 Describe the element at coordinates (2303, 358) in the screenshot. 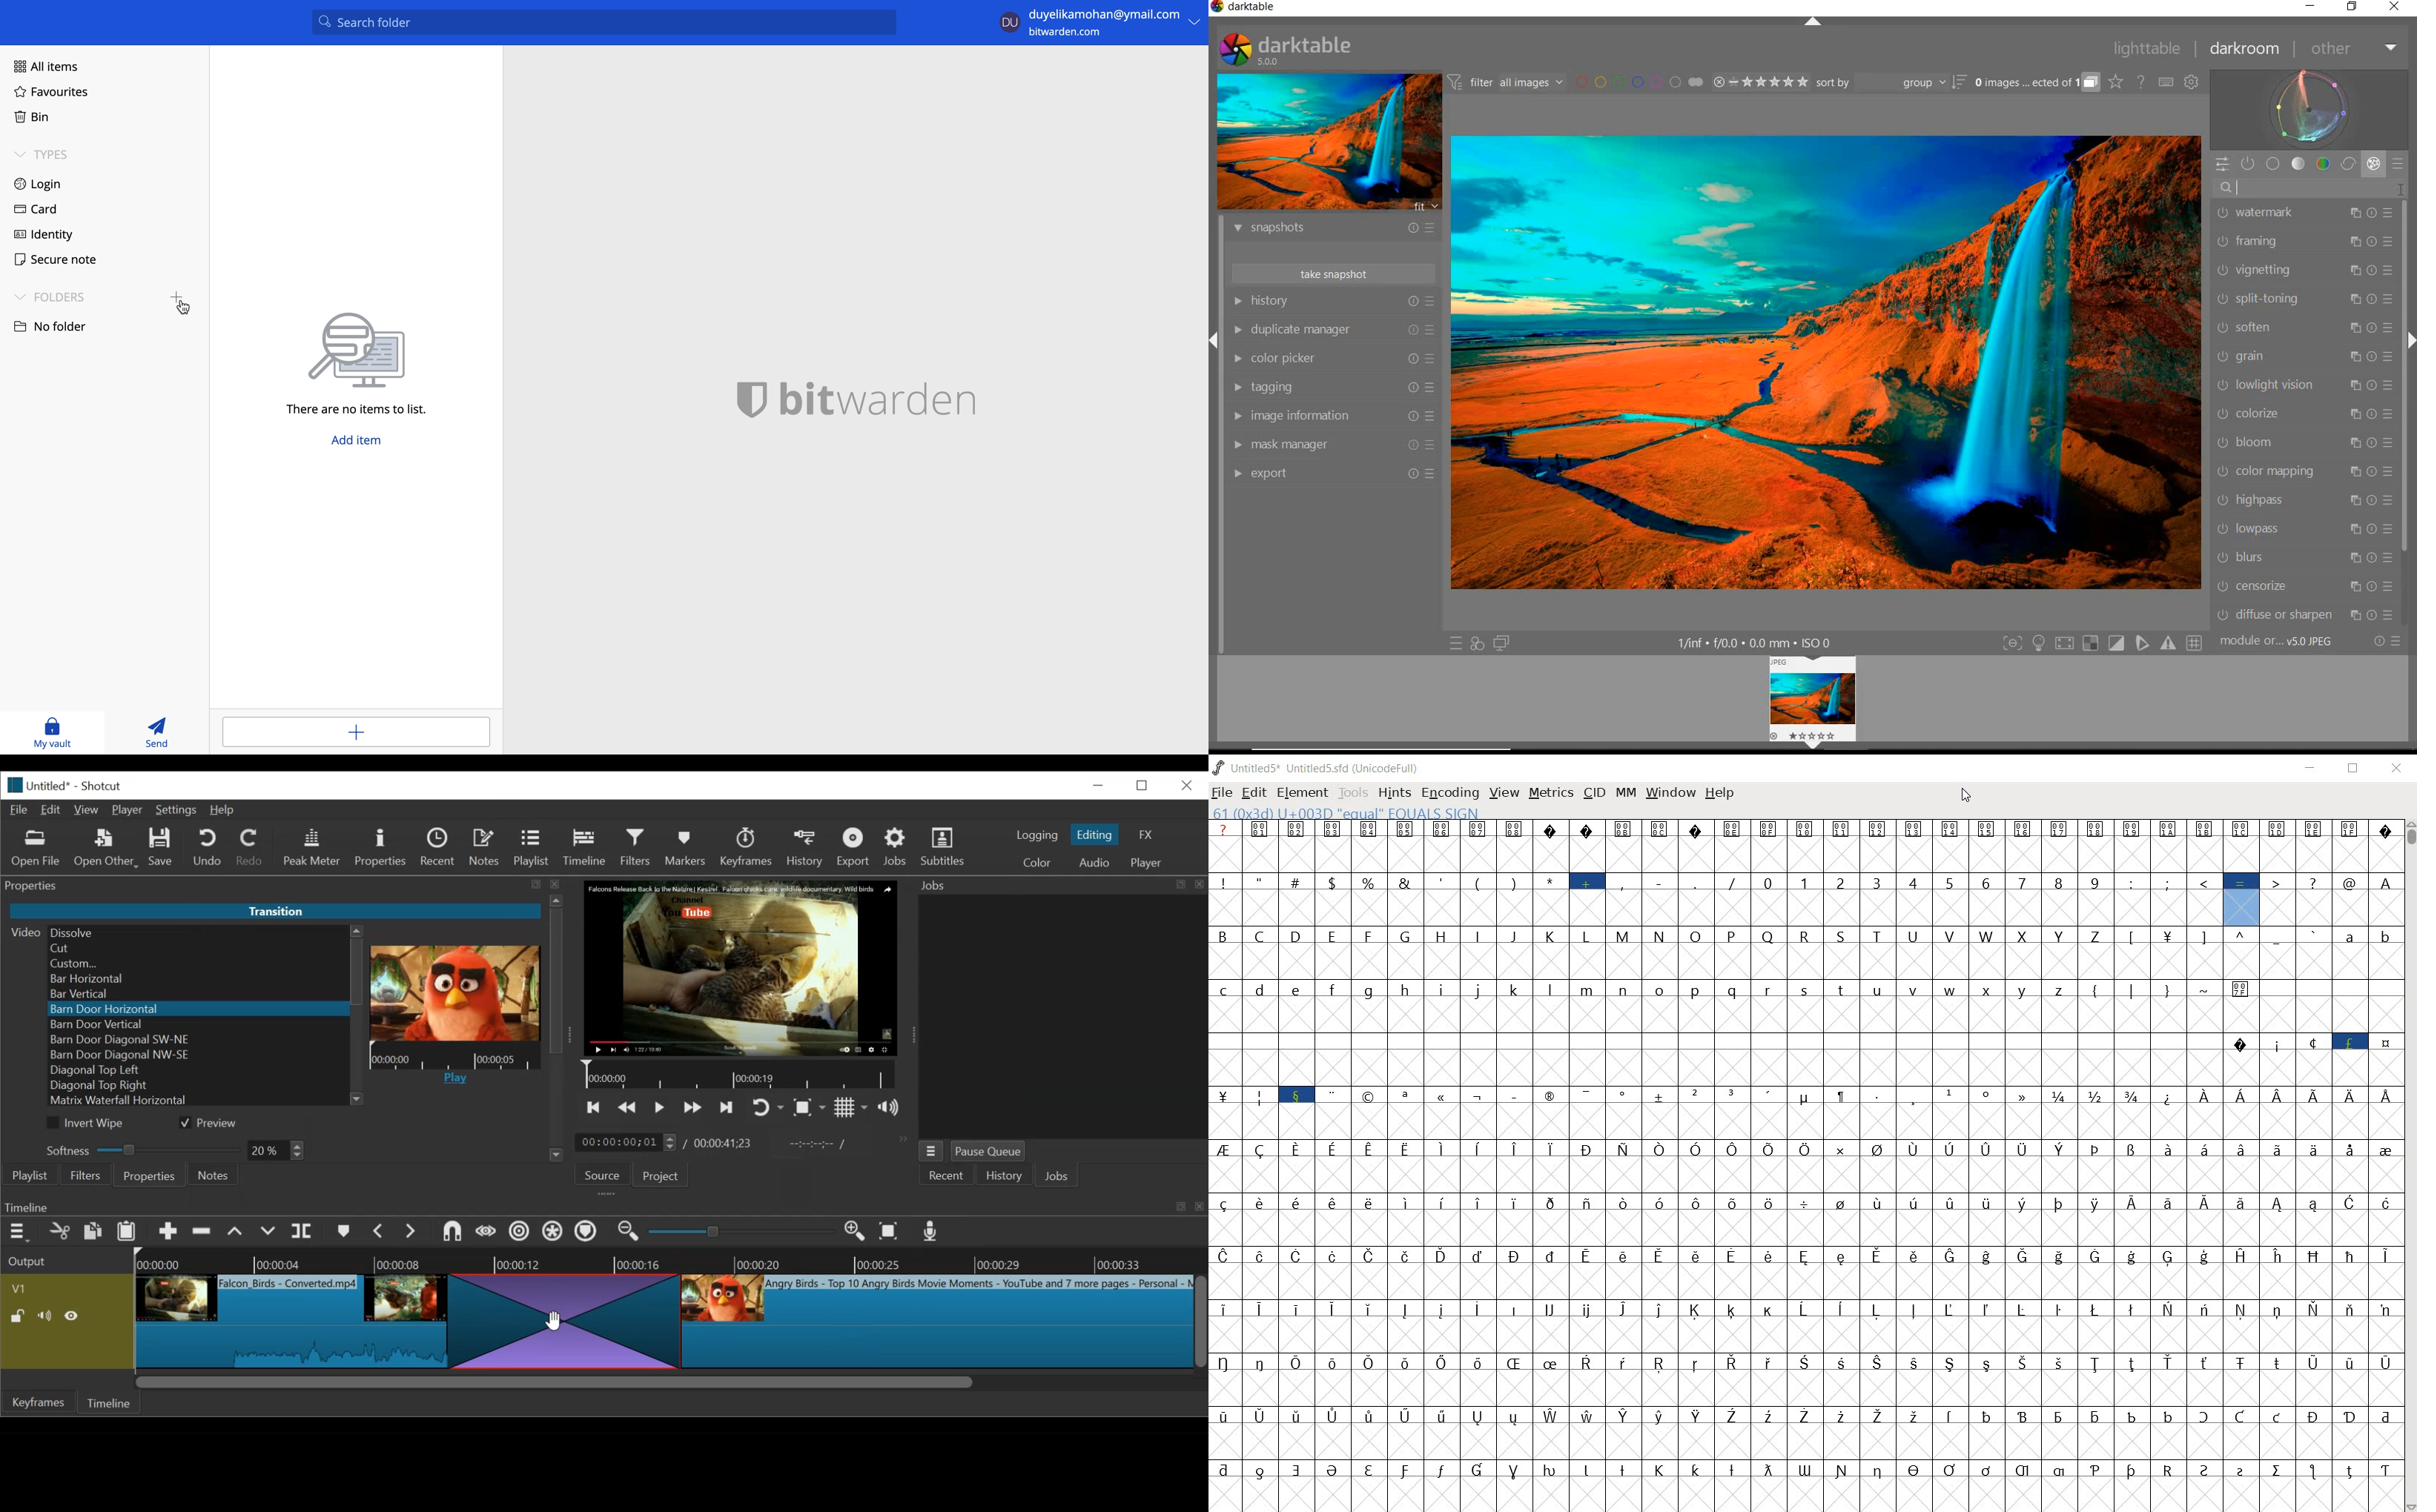

I see `grain` at that location.